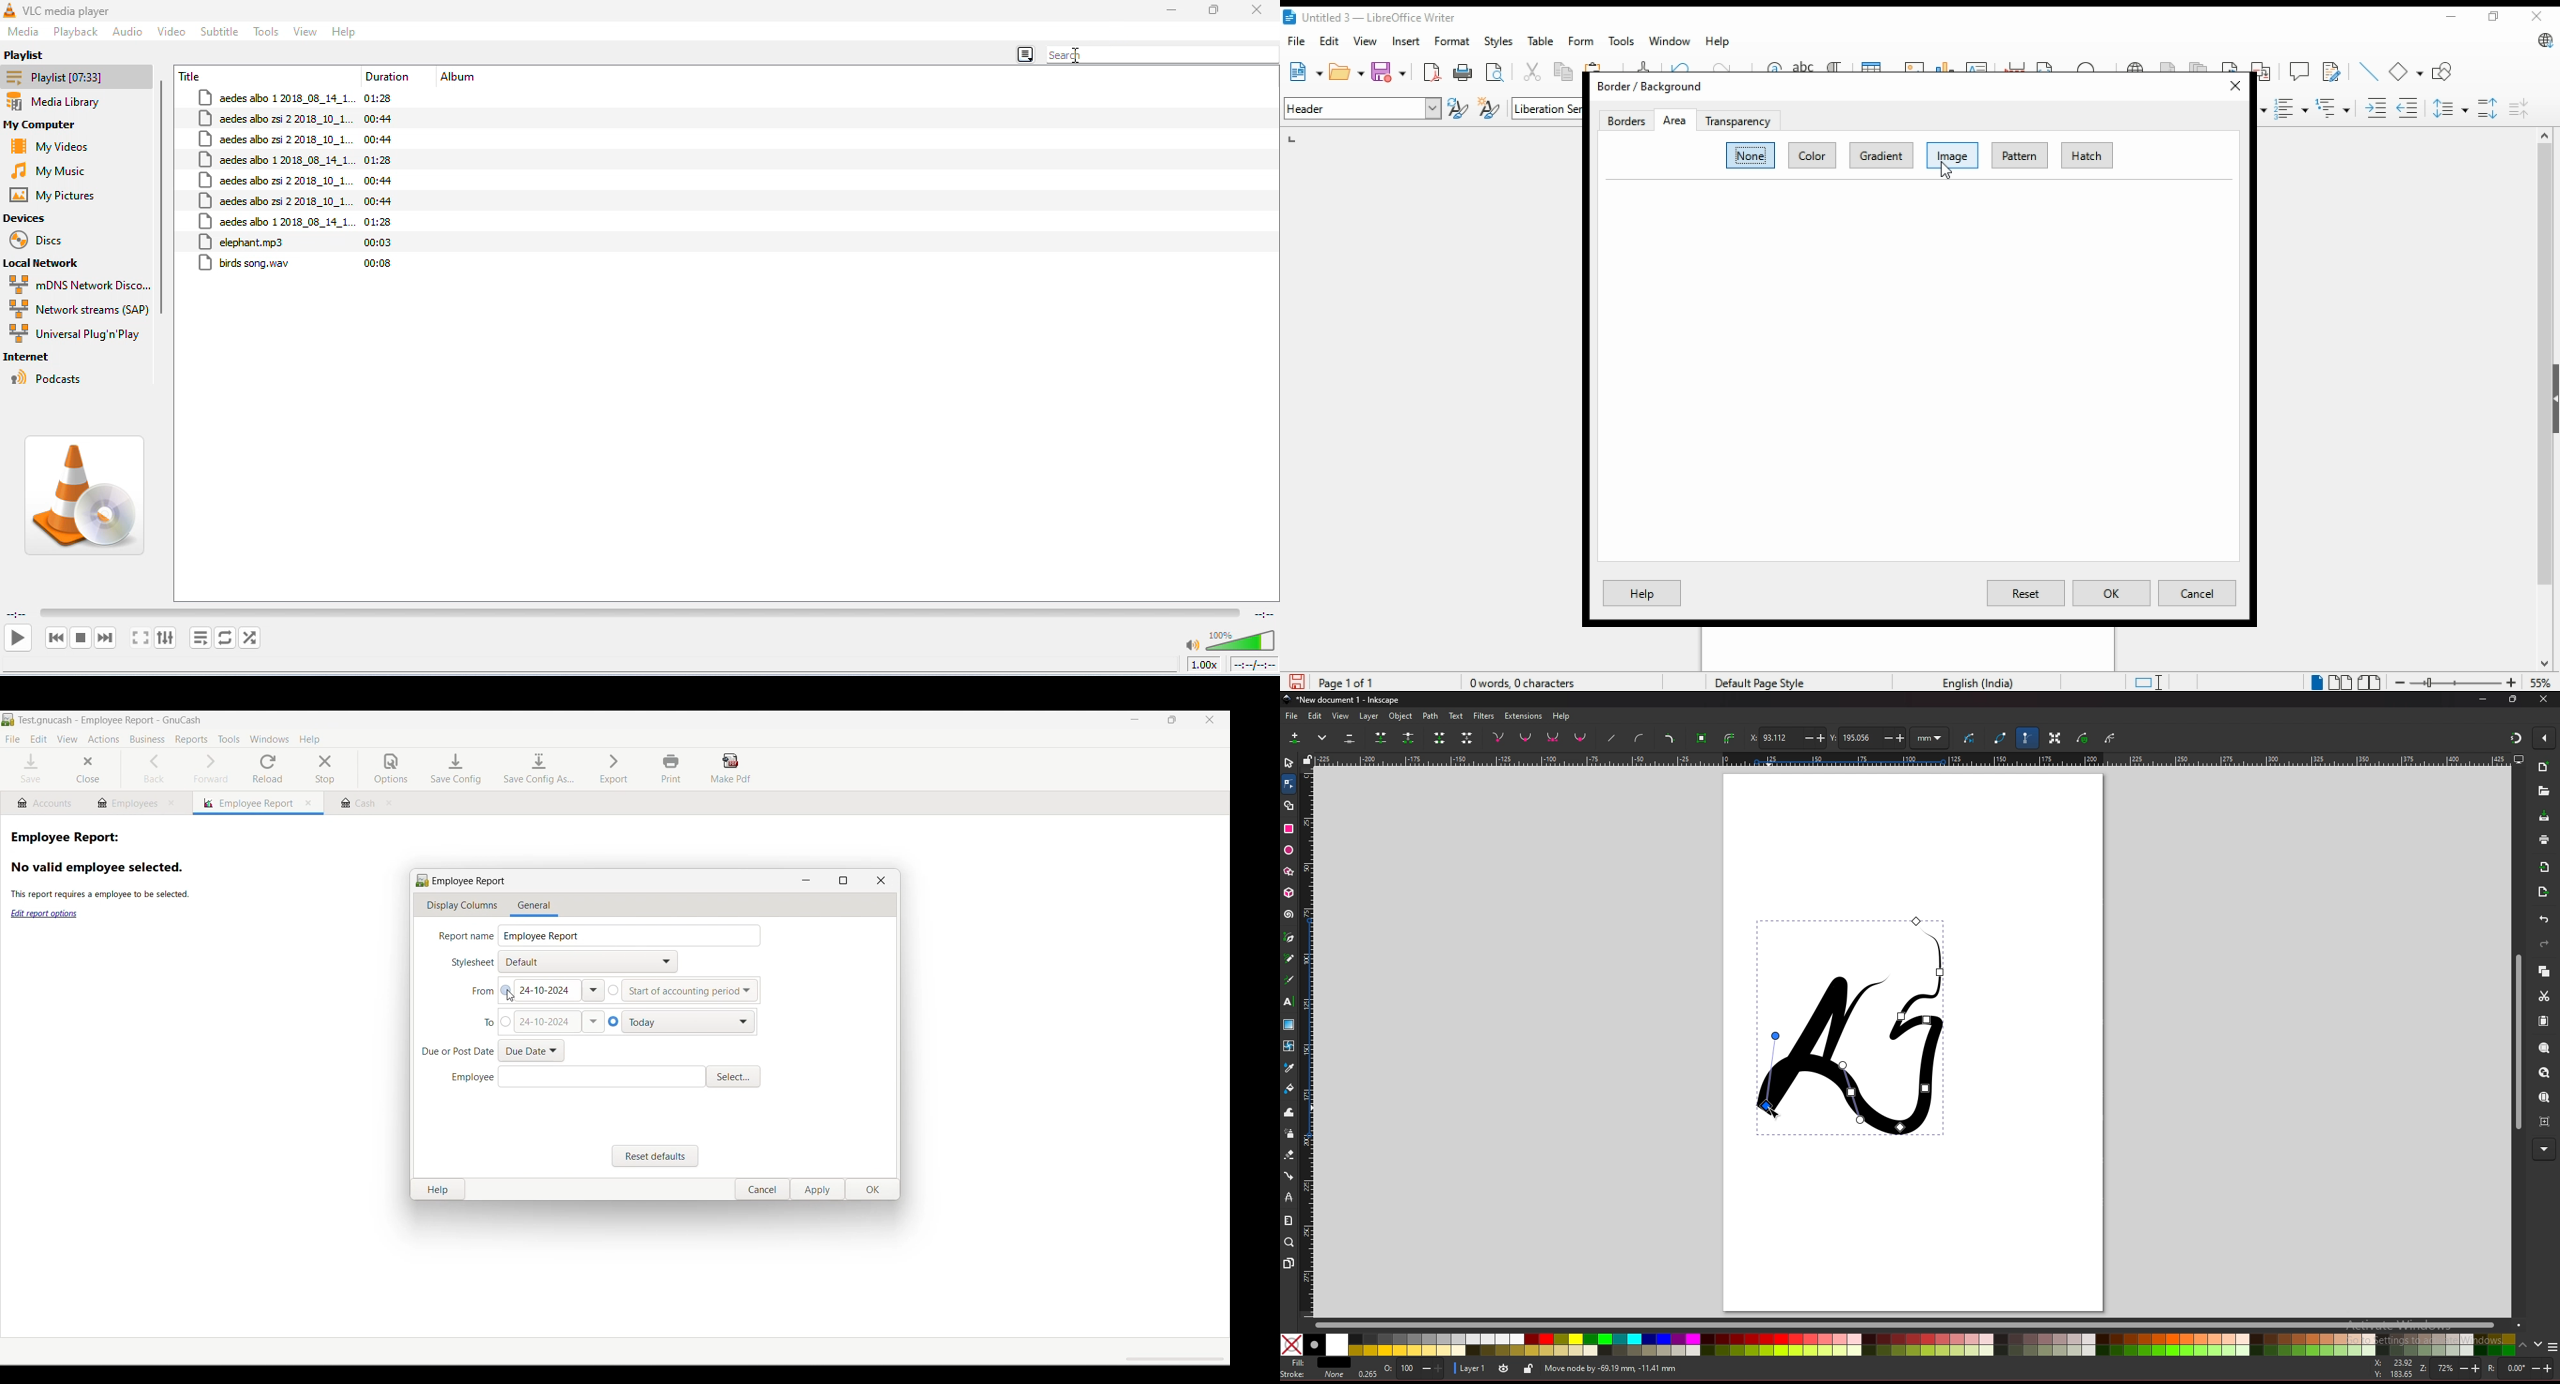 This screenshot has height=1400, width=2576. What do you see at coordinates (1455, 715) in the screenshot?
I see `text` at bounding box center [1455, 715].